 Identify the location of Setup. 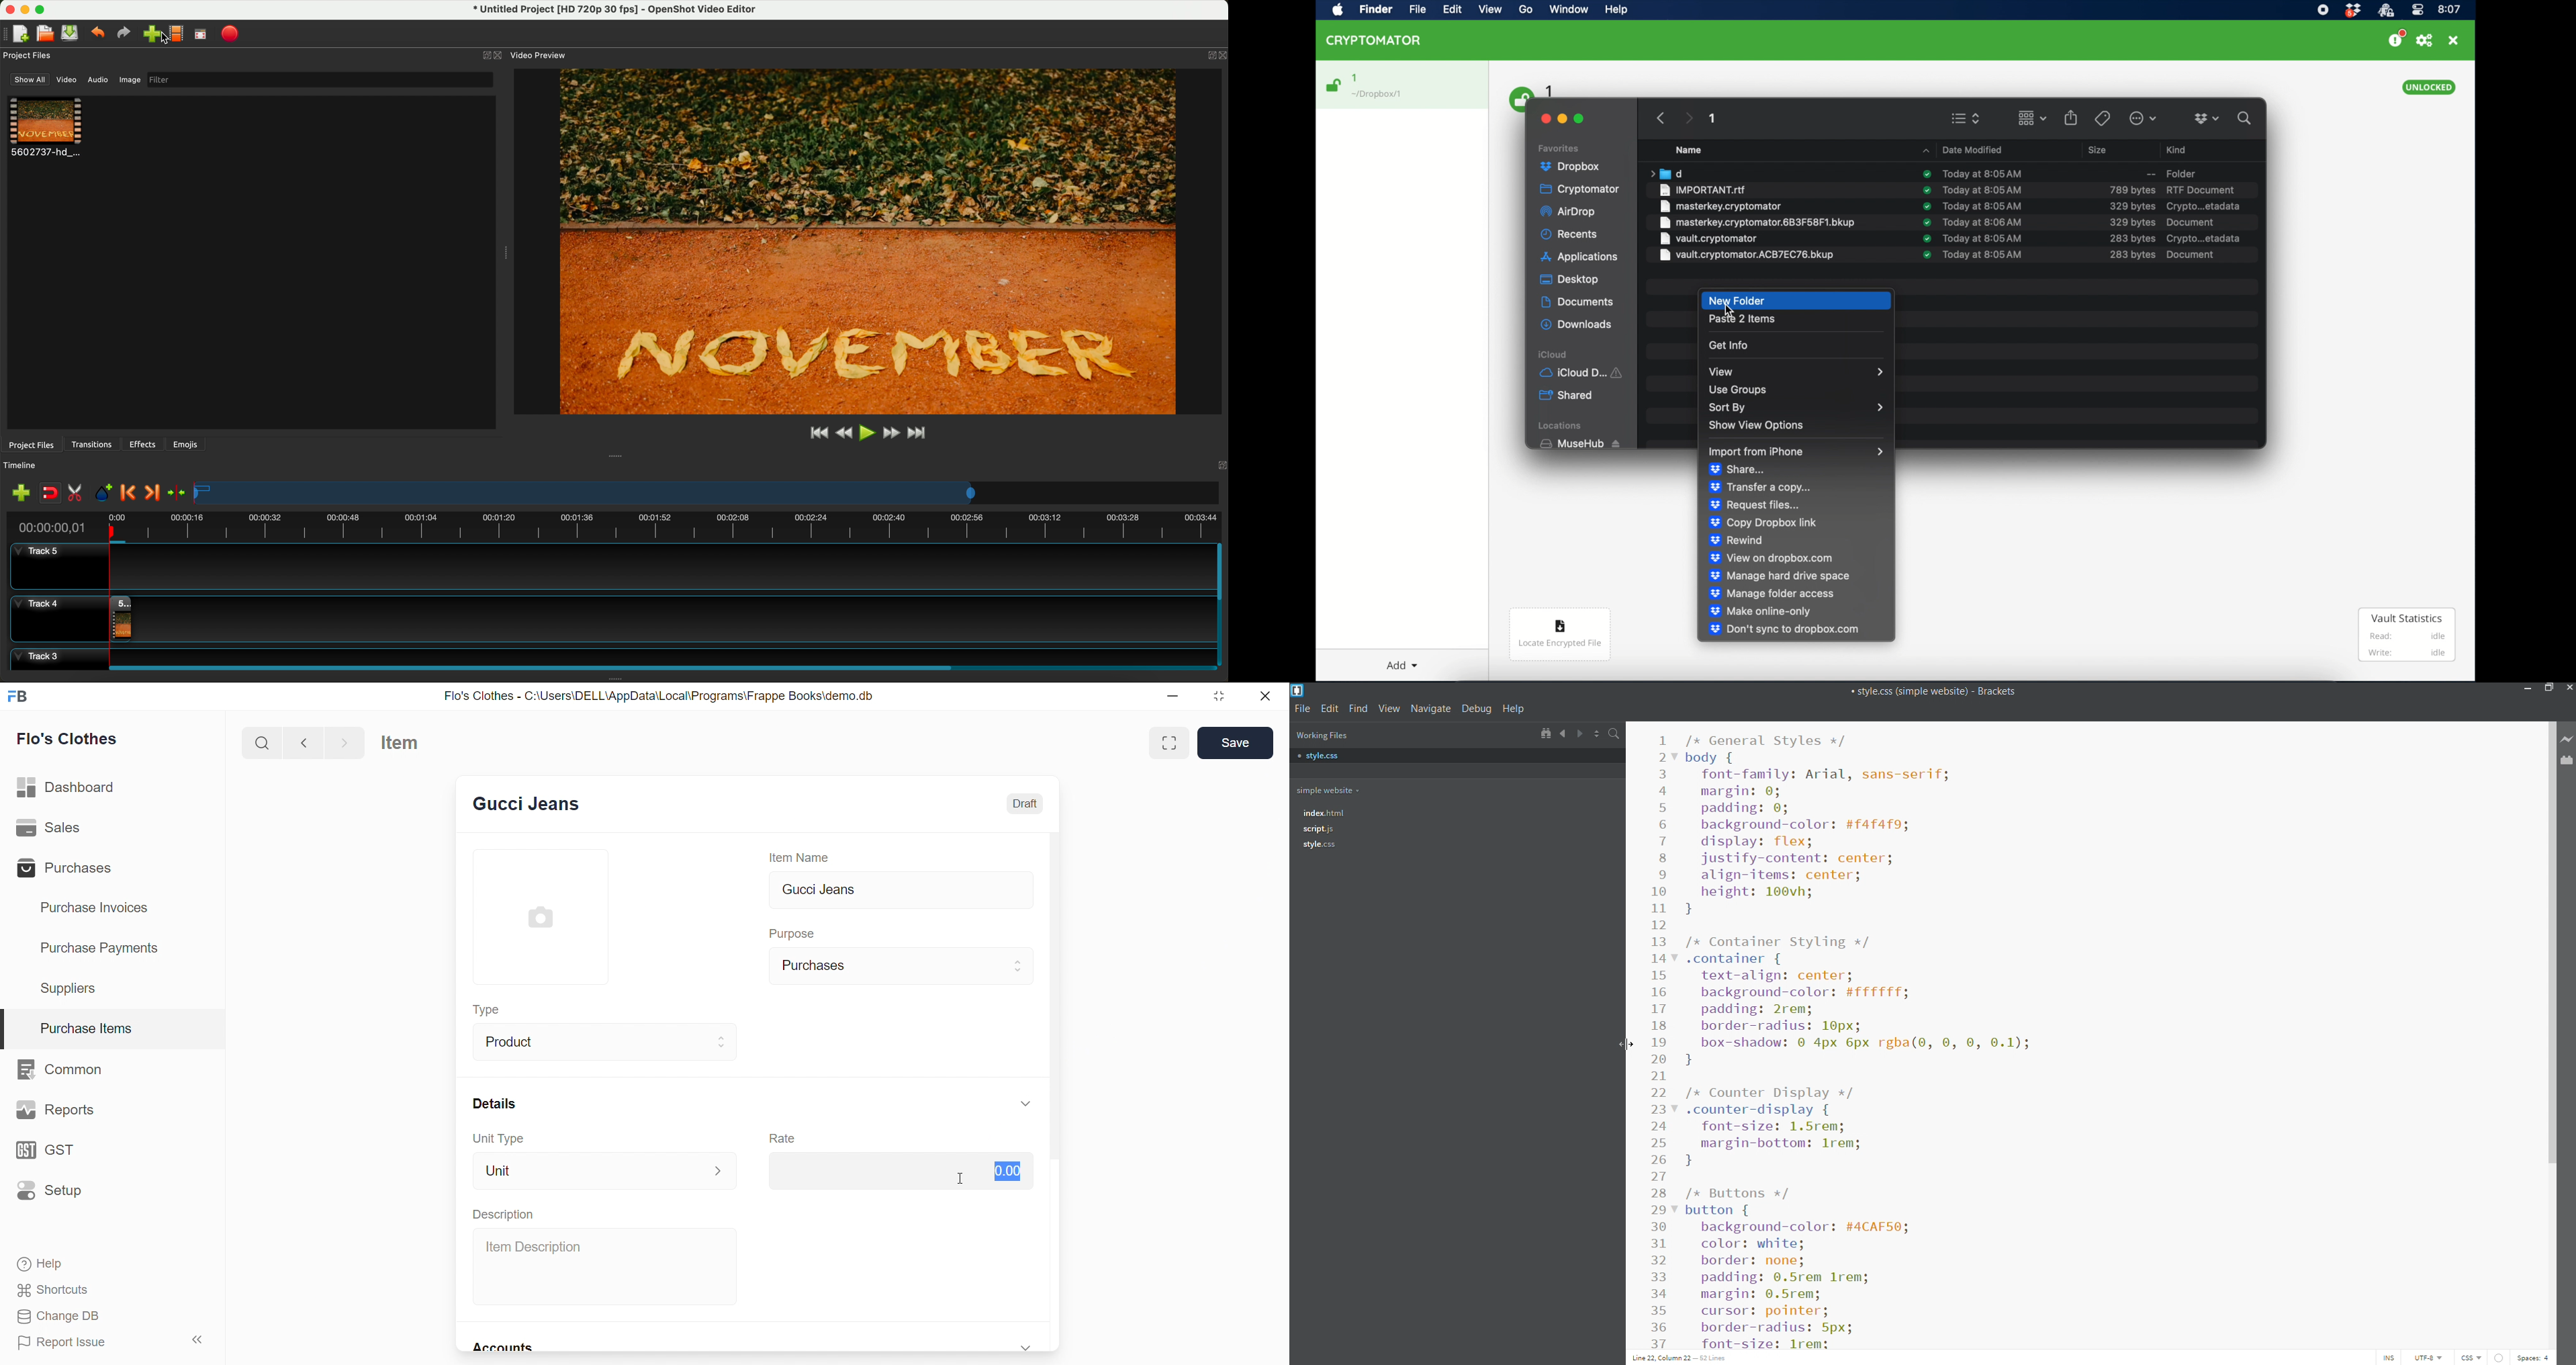
(59, 1192).